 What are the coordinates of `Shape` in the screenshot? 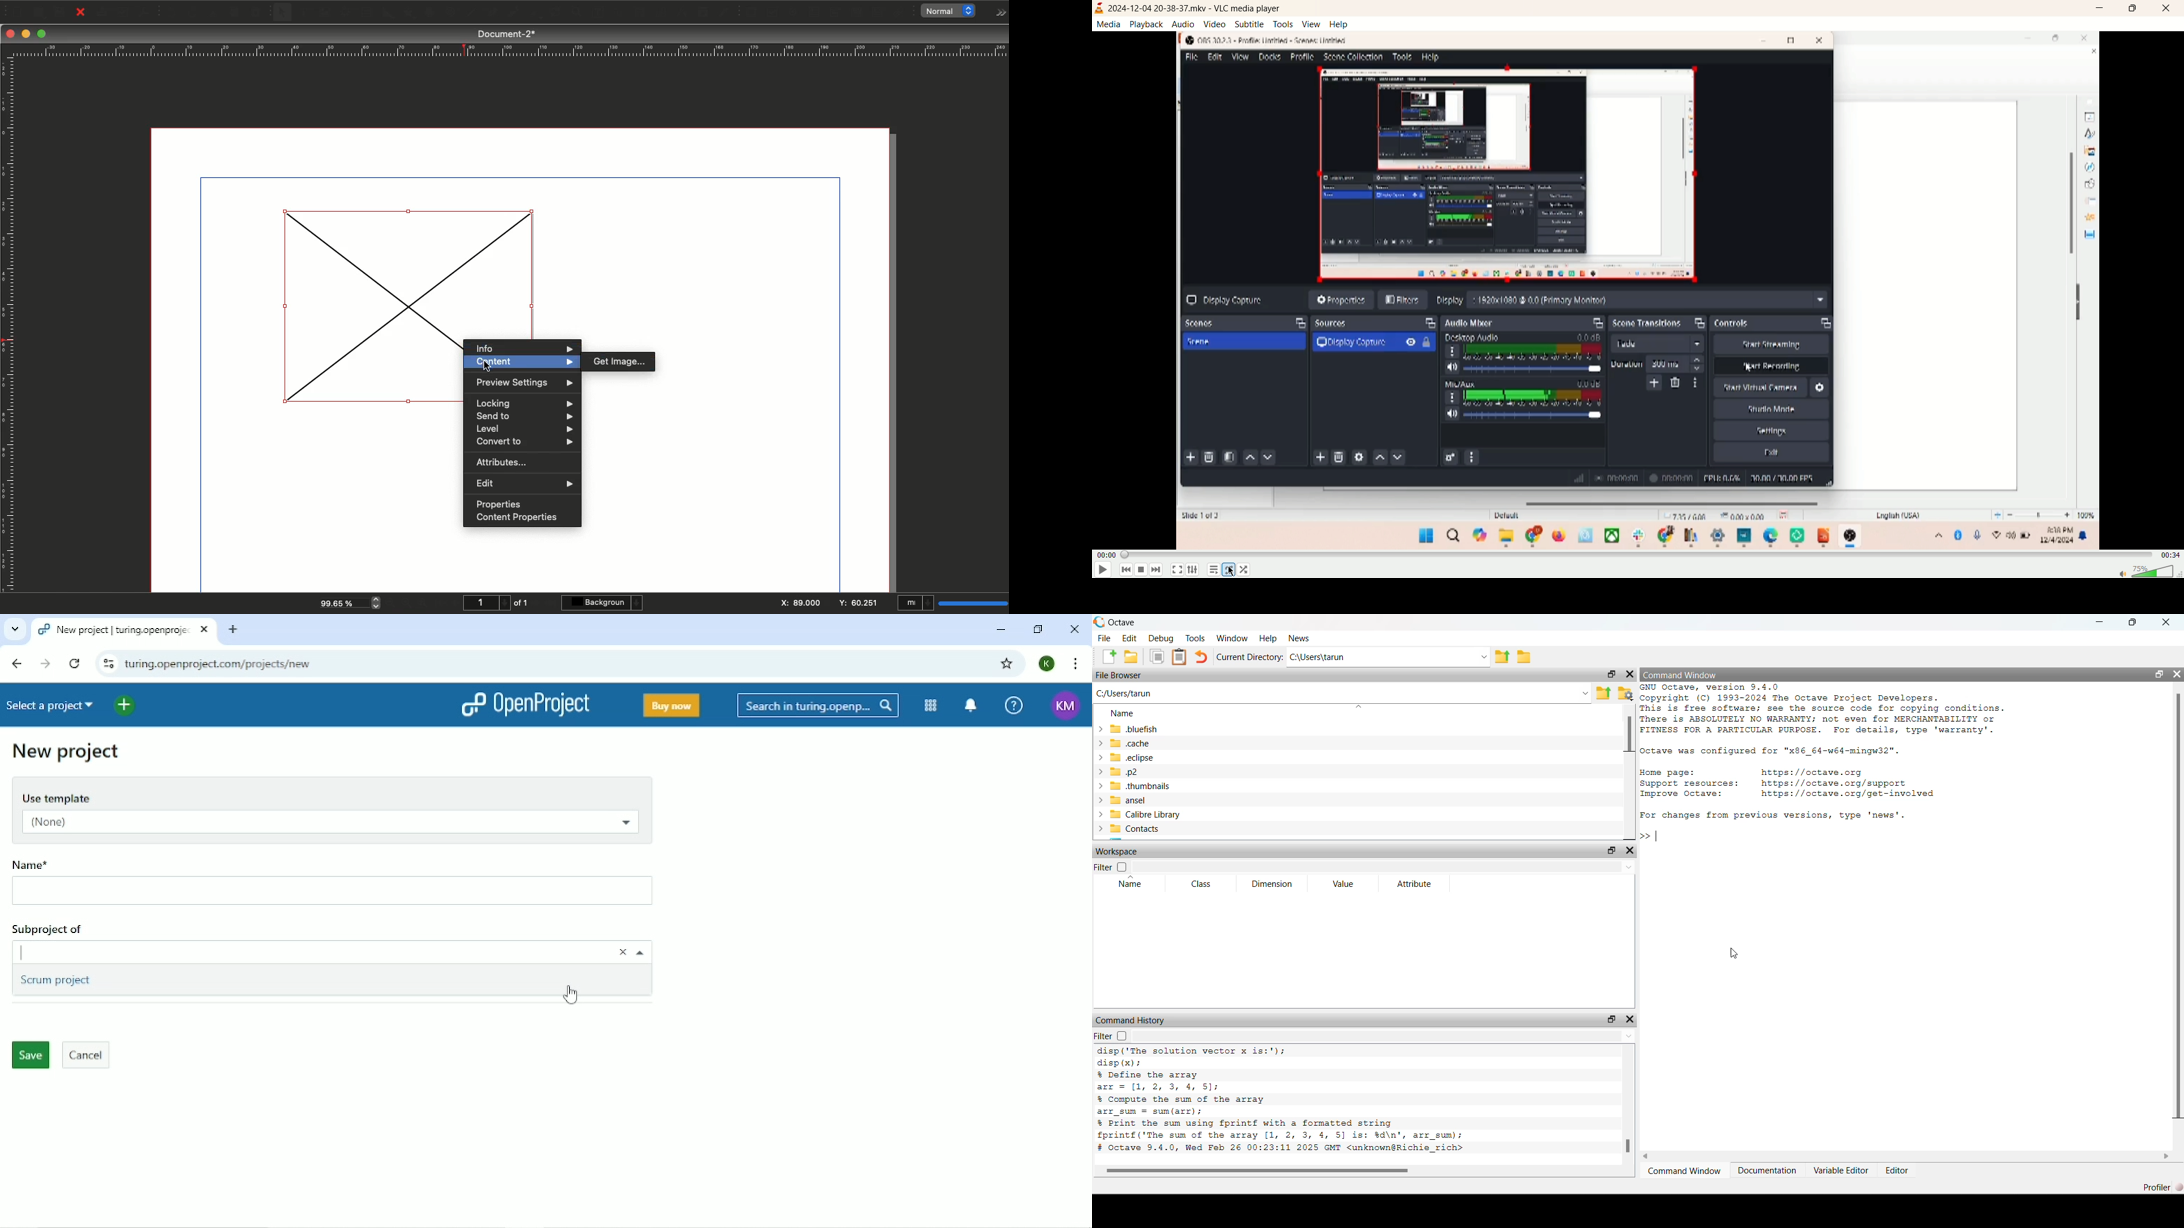 It's located at (389, 13).